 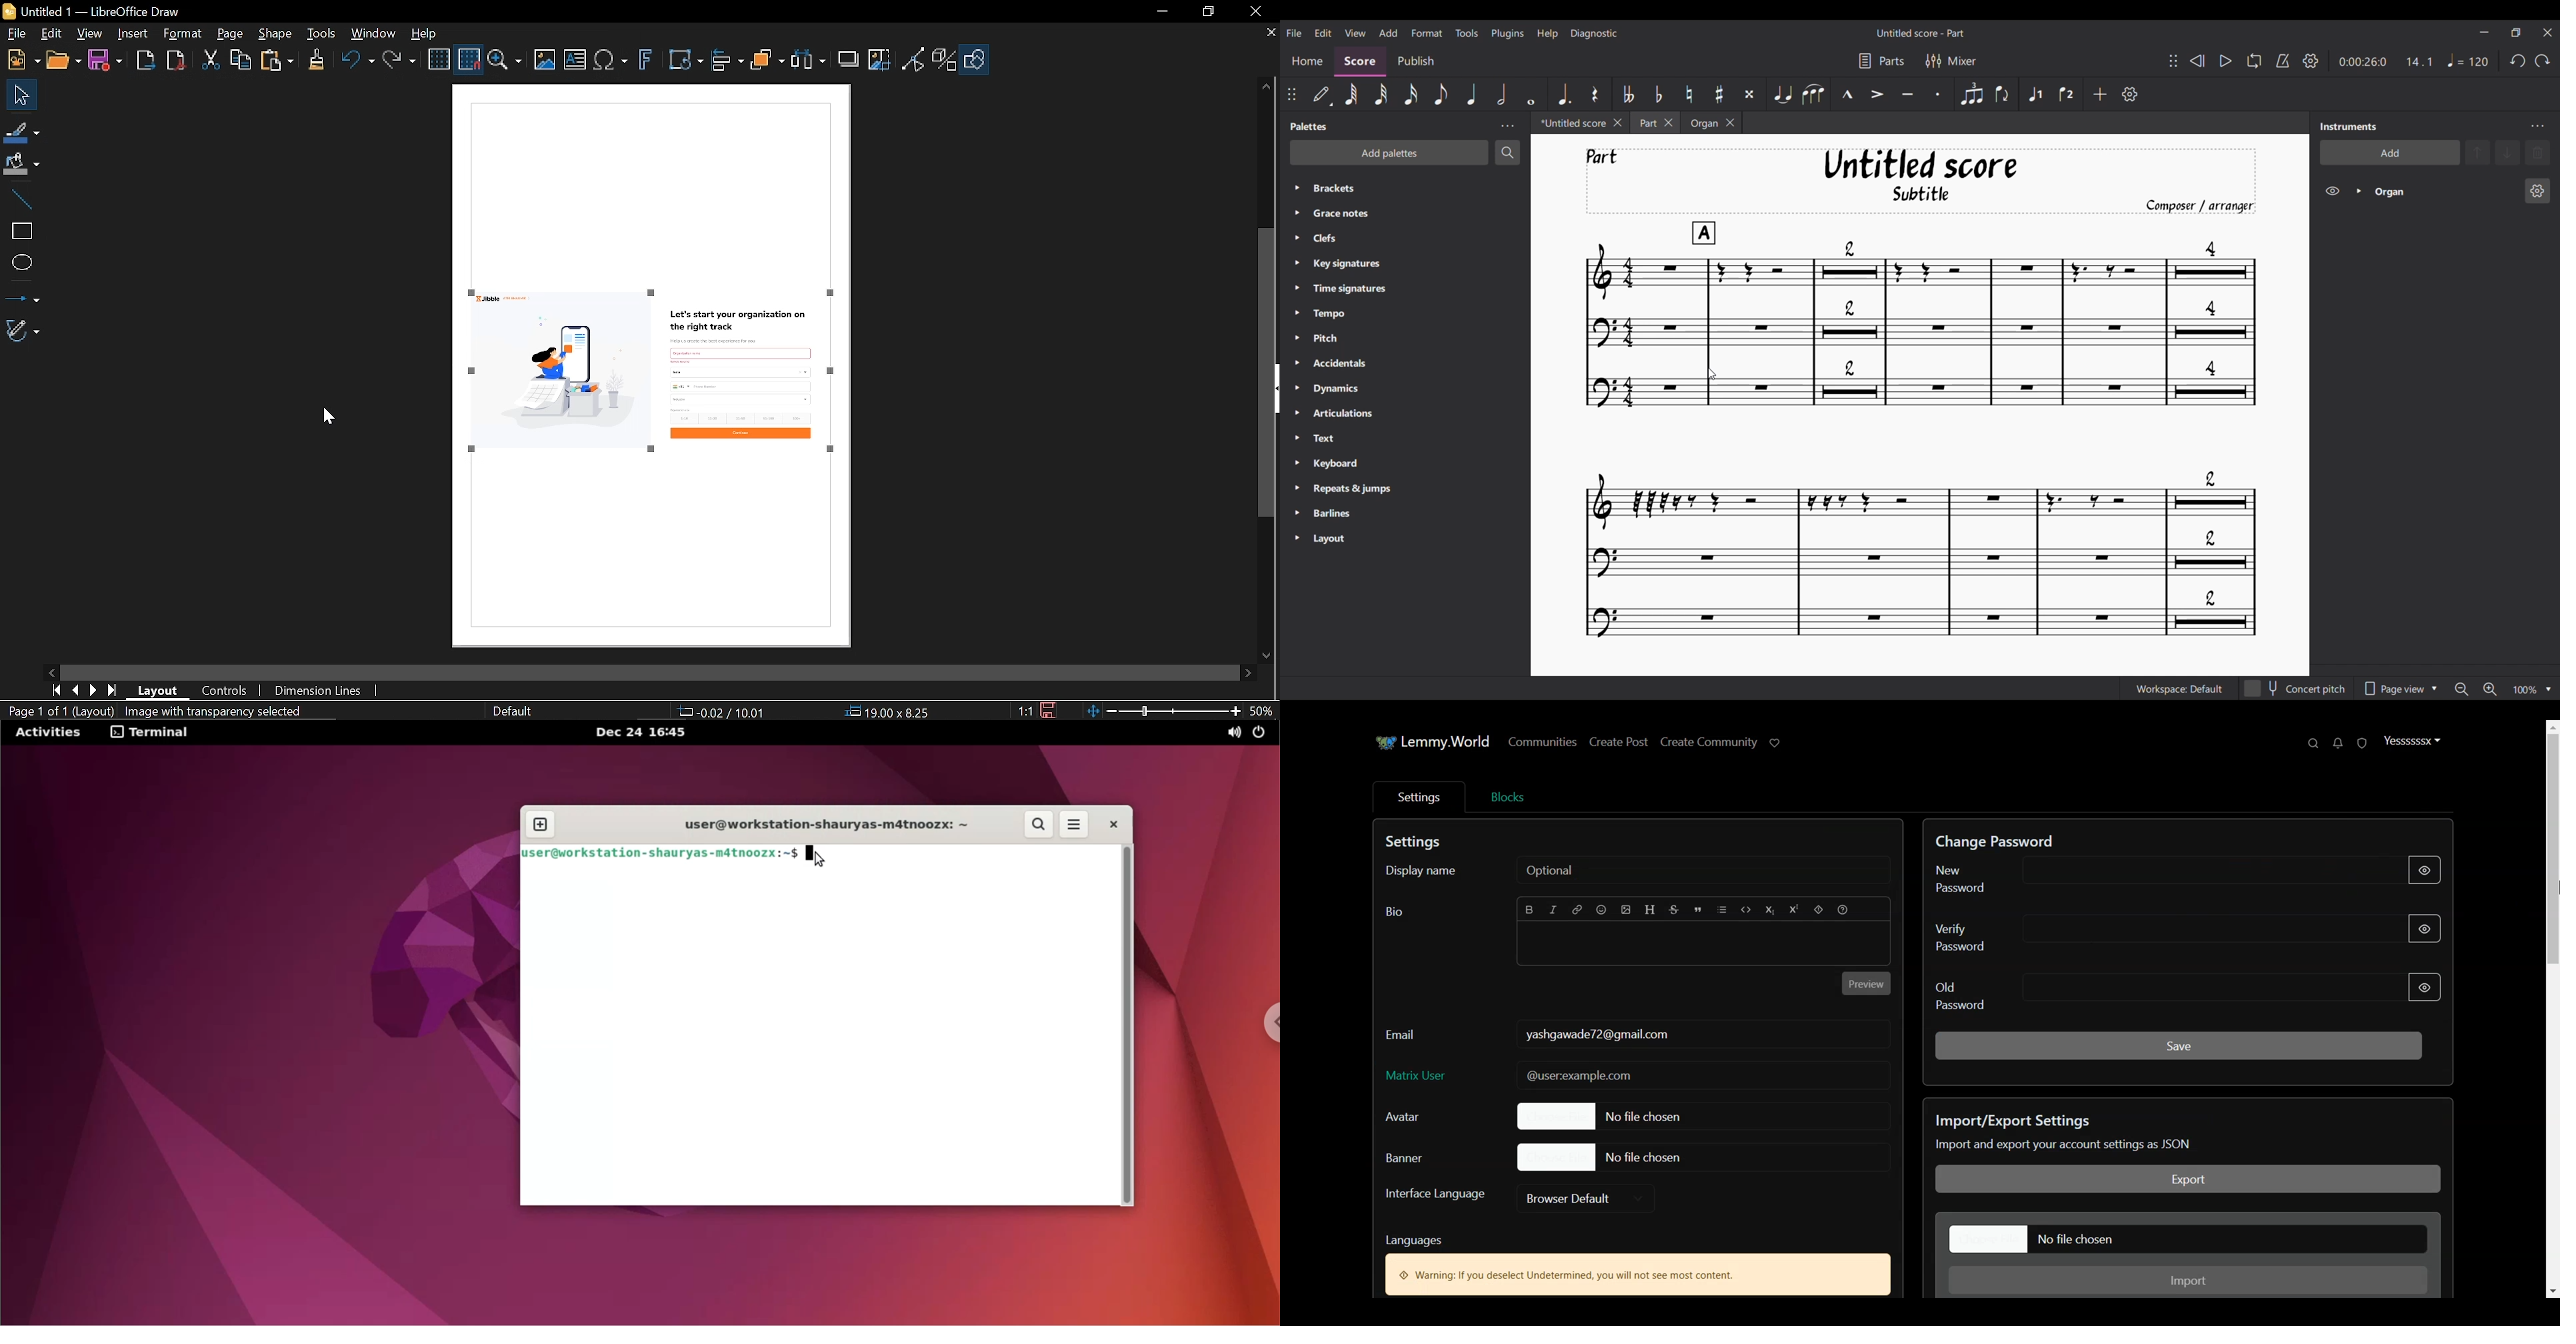 What do you see at coordinates (1843, 910) in the screenshot?
I see `Formatting help` at bounding box center [1843, 910].